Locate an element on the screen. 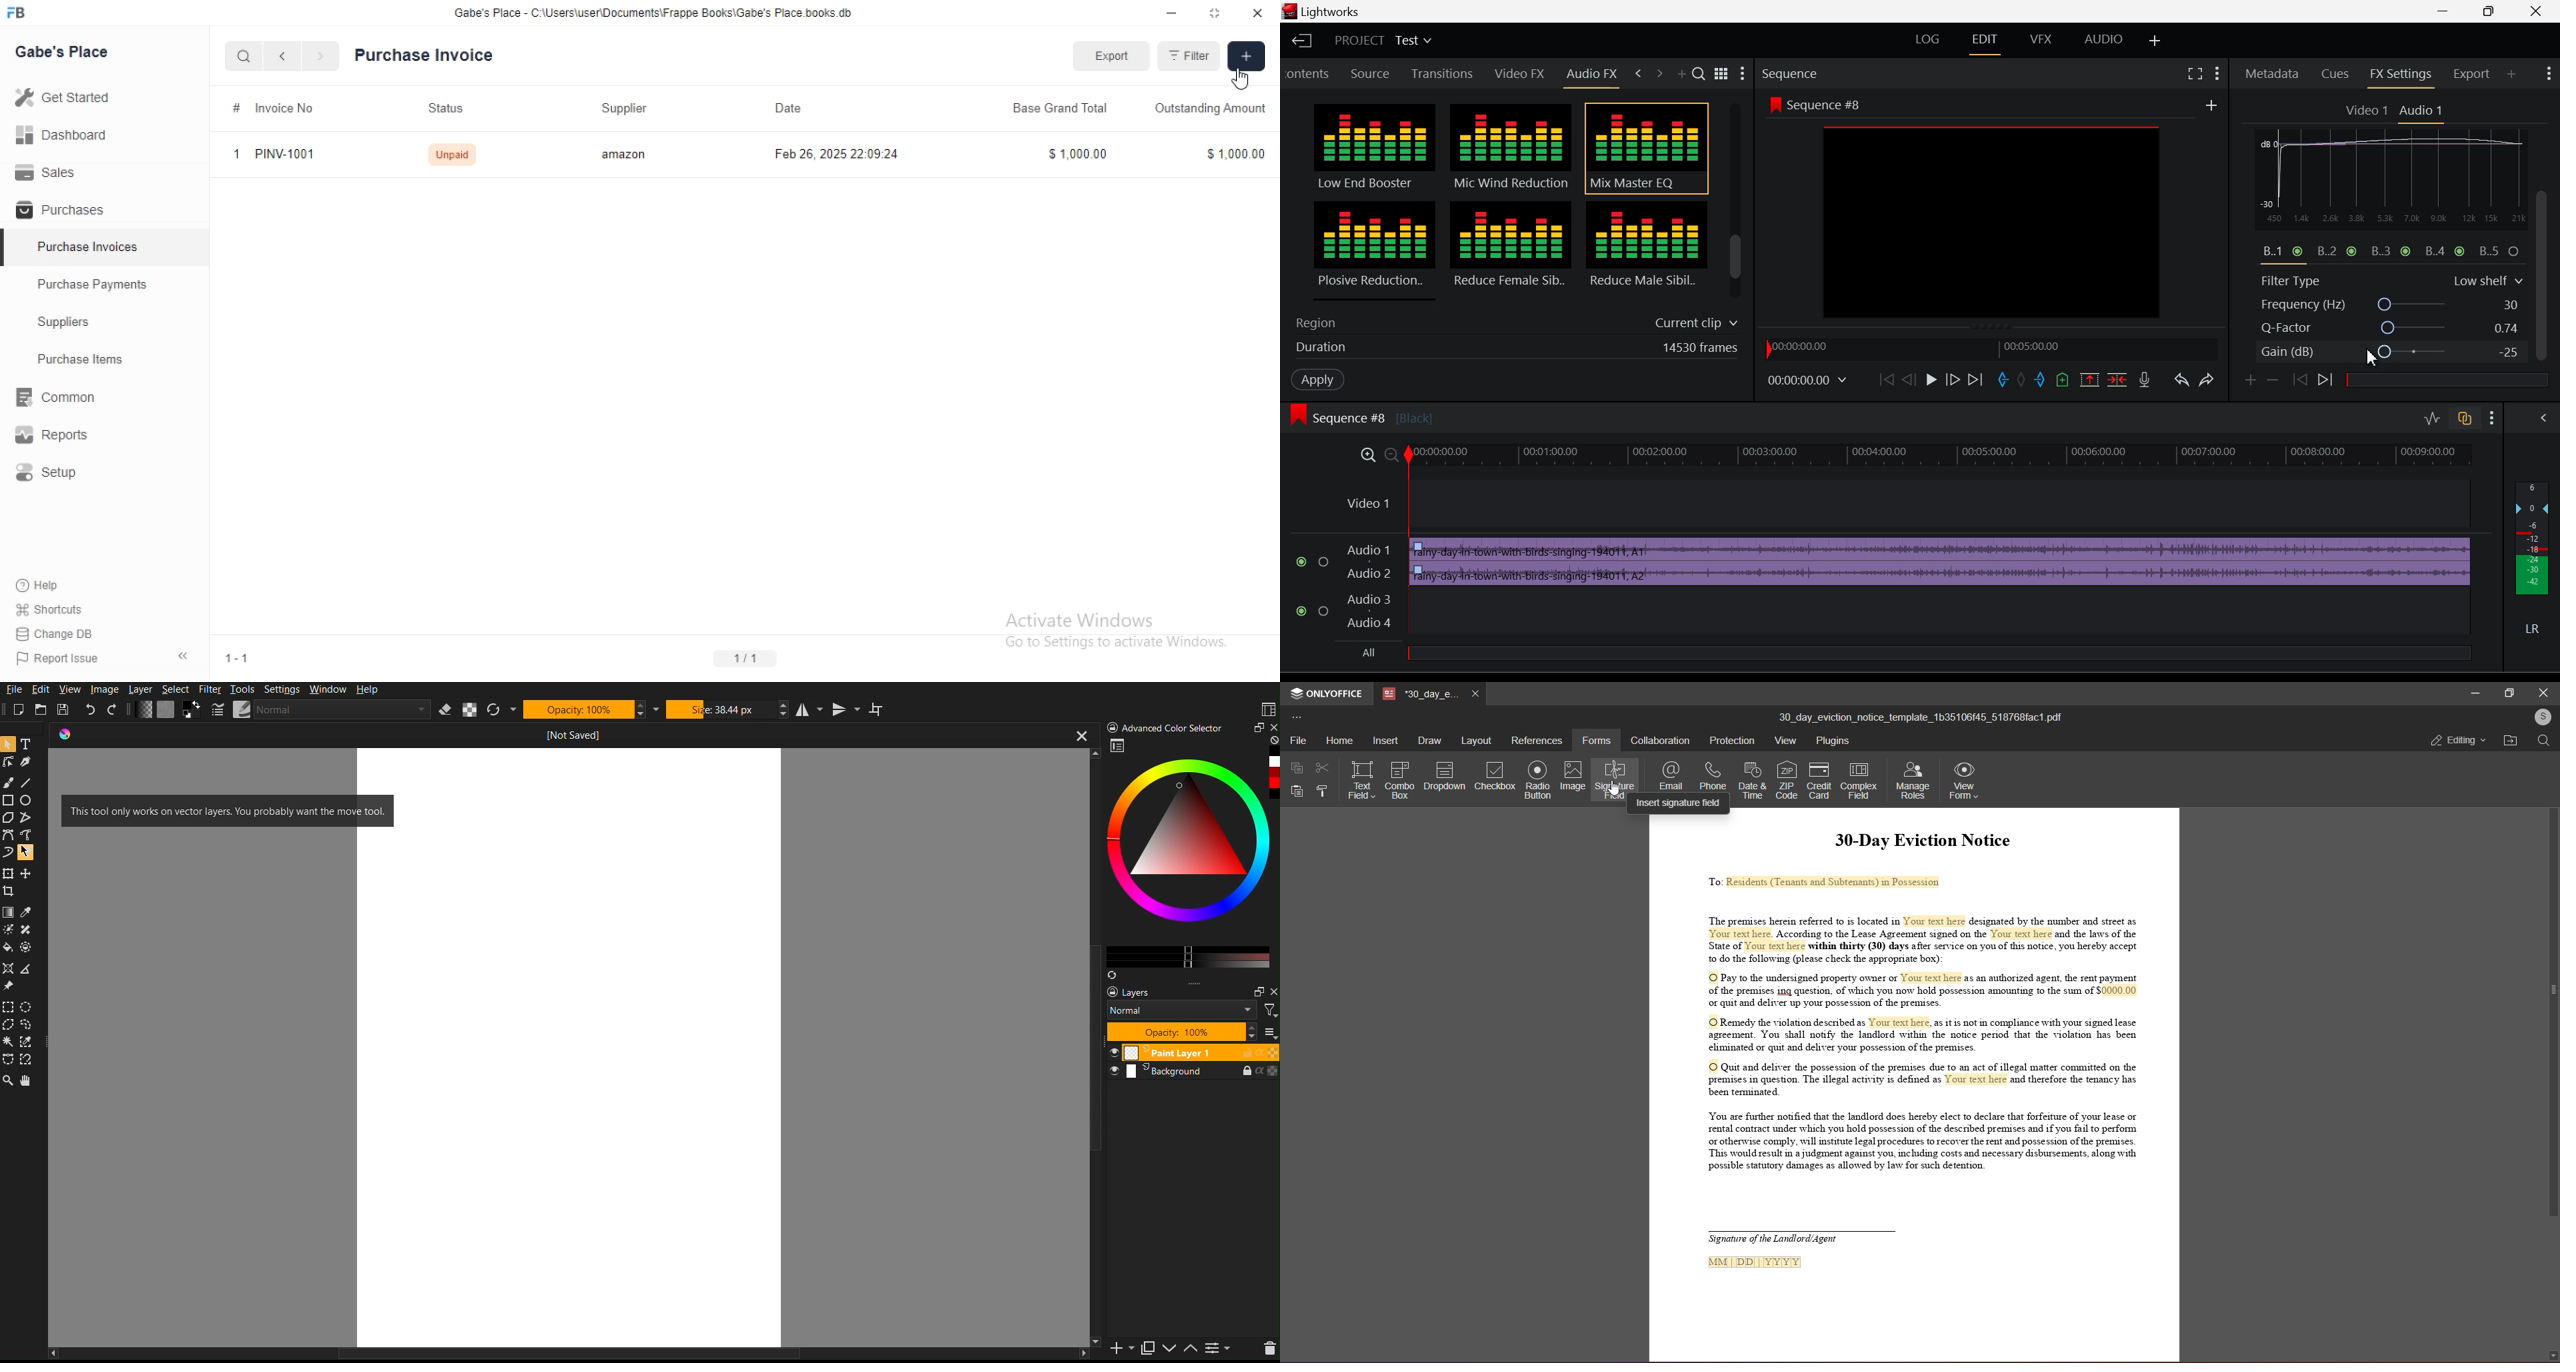 The width and height of the screenshot is (2576, 1372). Gabe's Place is located at coordinates (61, 51).